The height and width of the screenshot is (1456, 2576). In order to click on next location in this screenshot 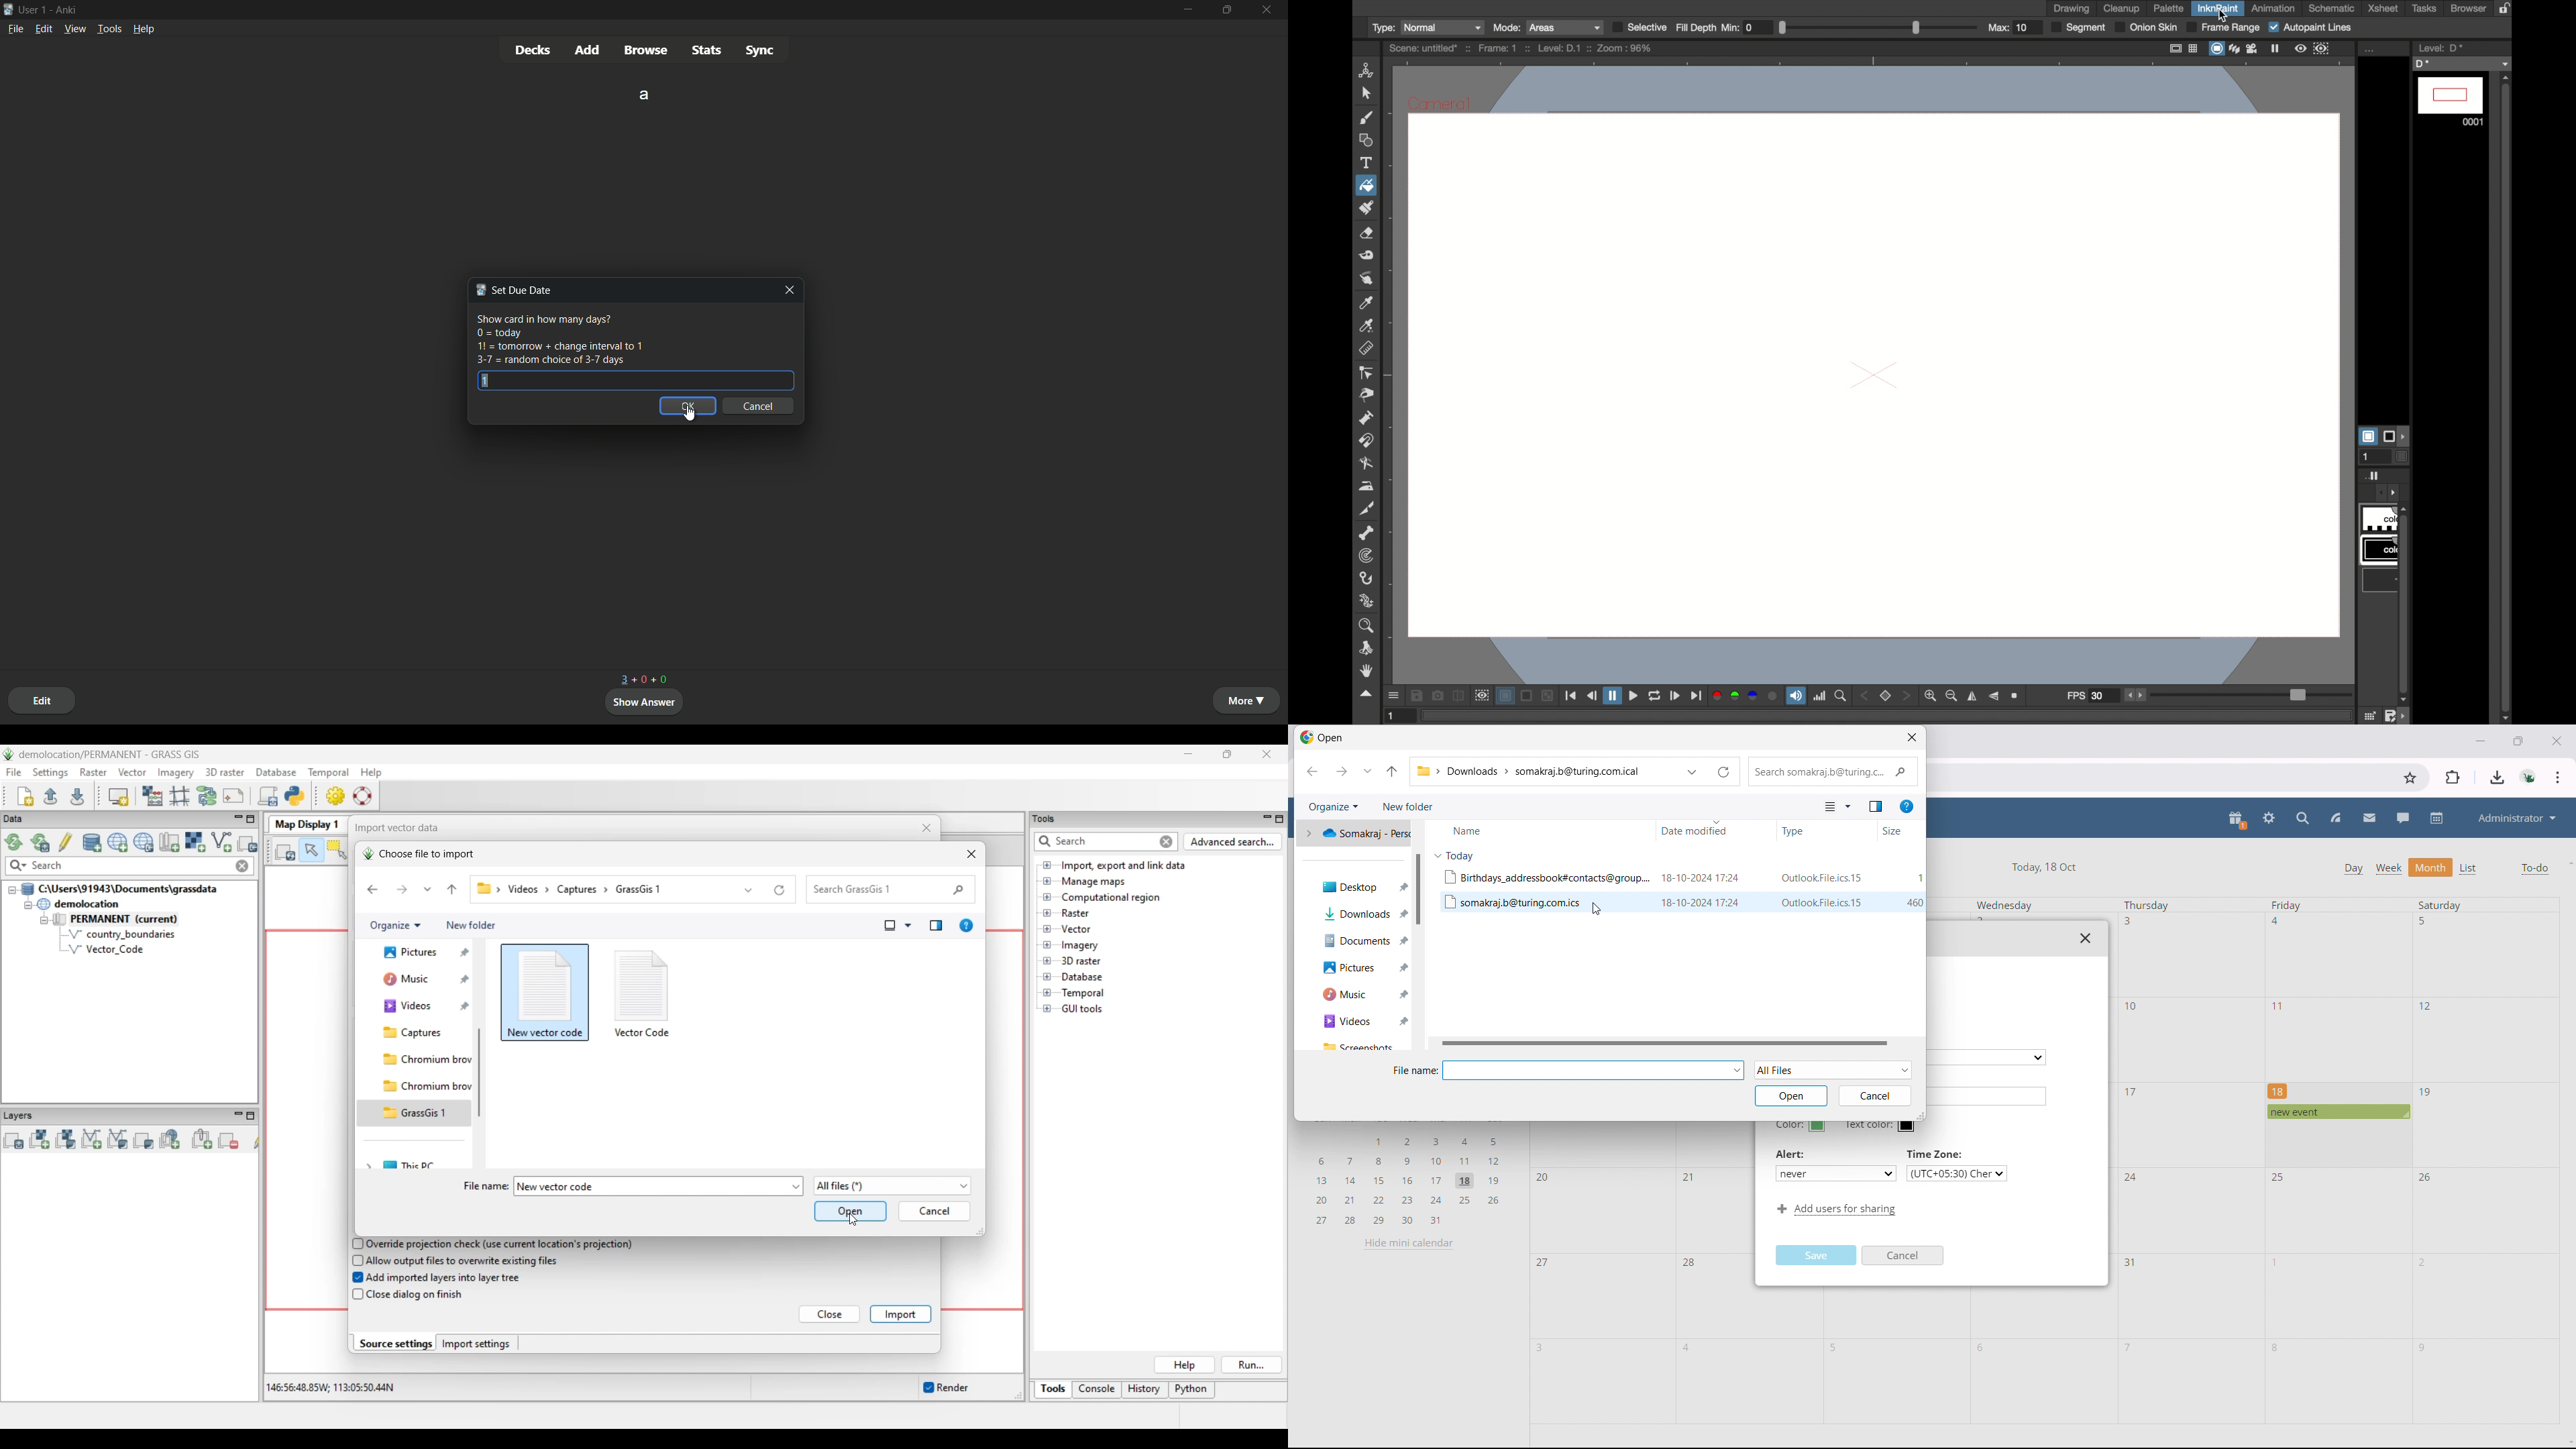, I will do `click(1340, 771)`.